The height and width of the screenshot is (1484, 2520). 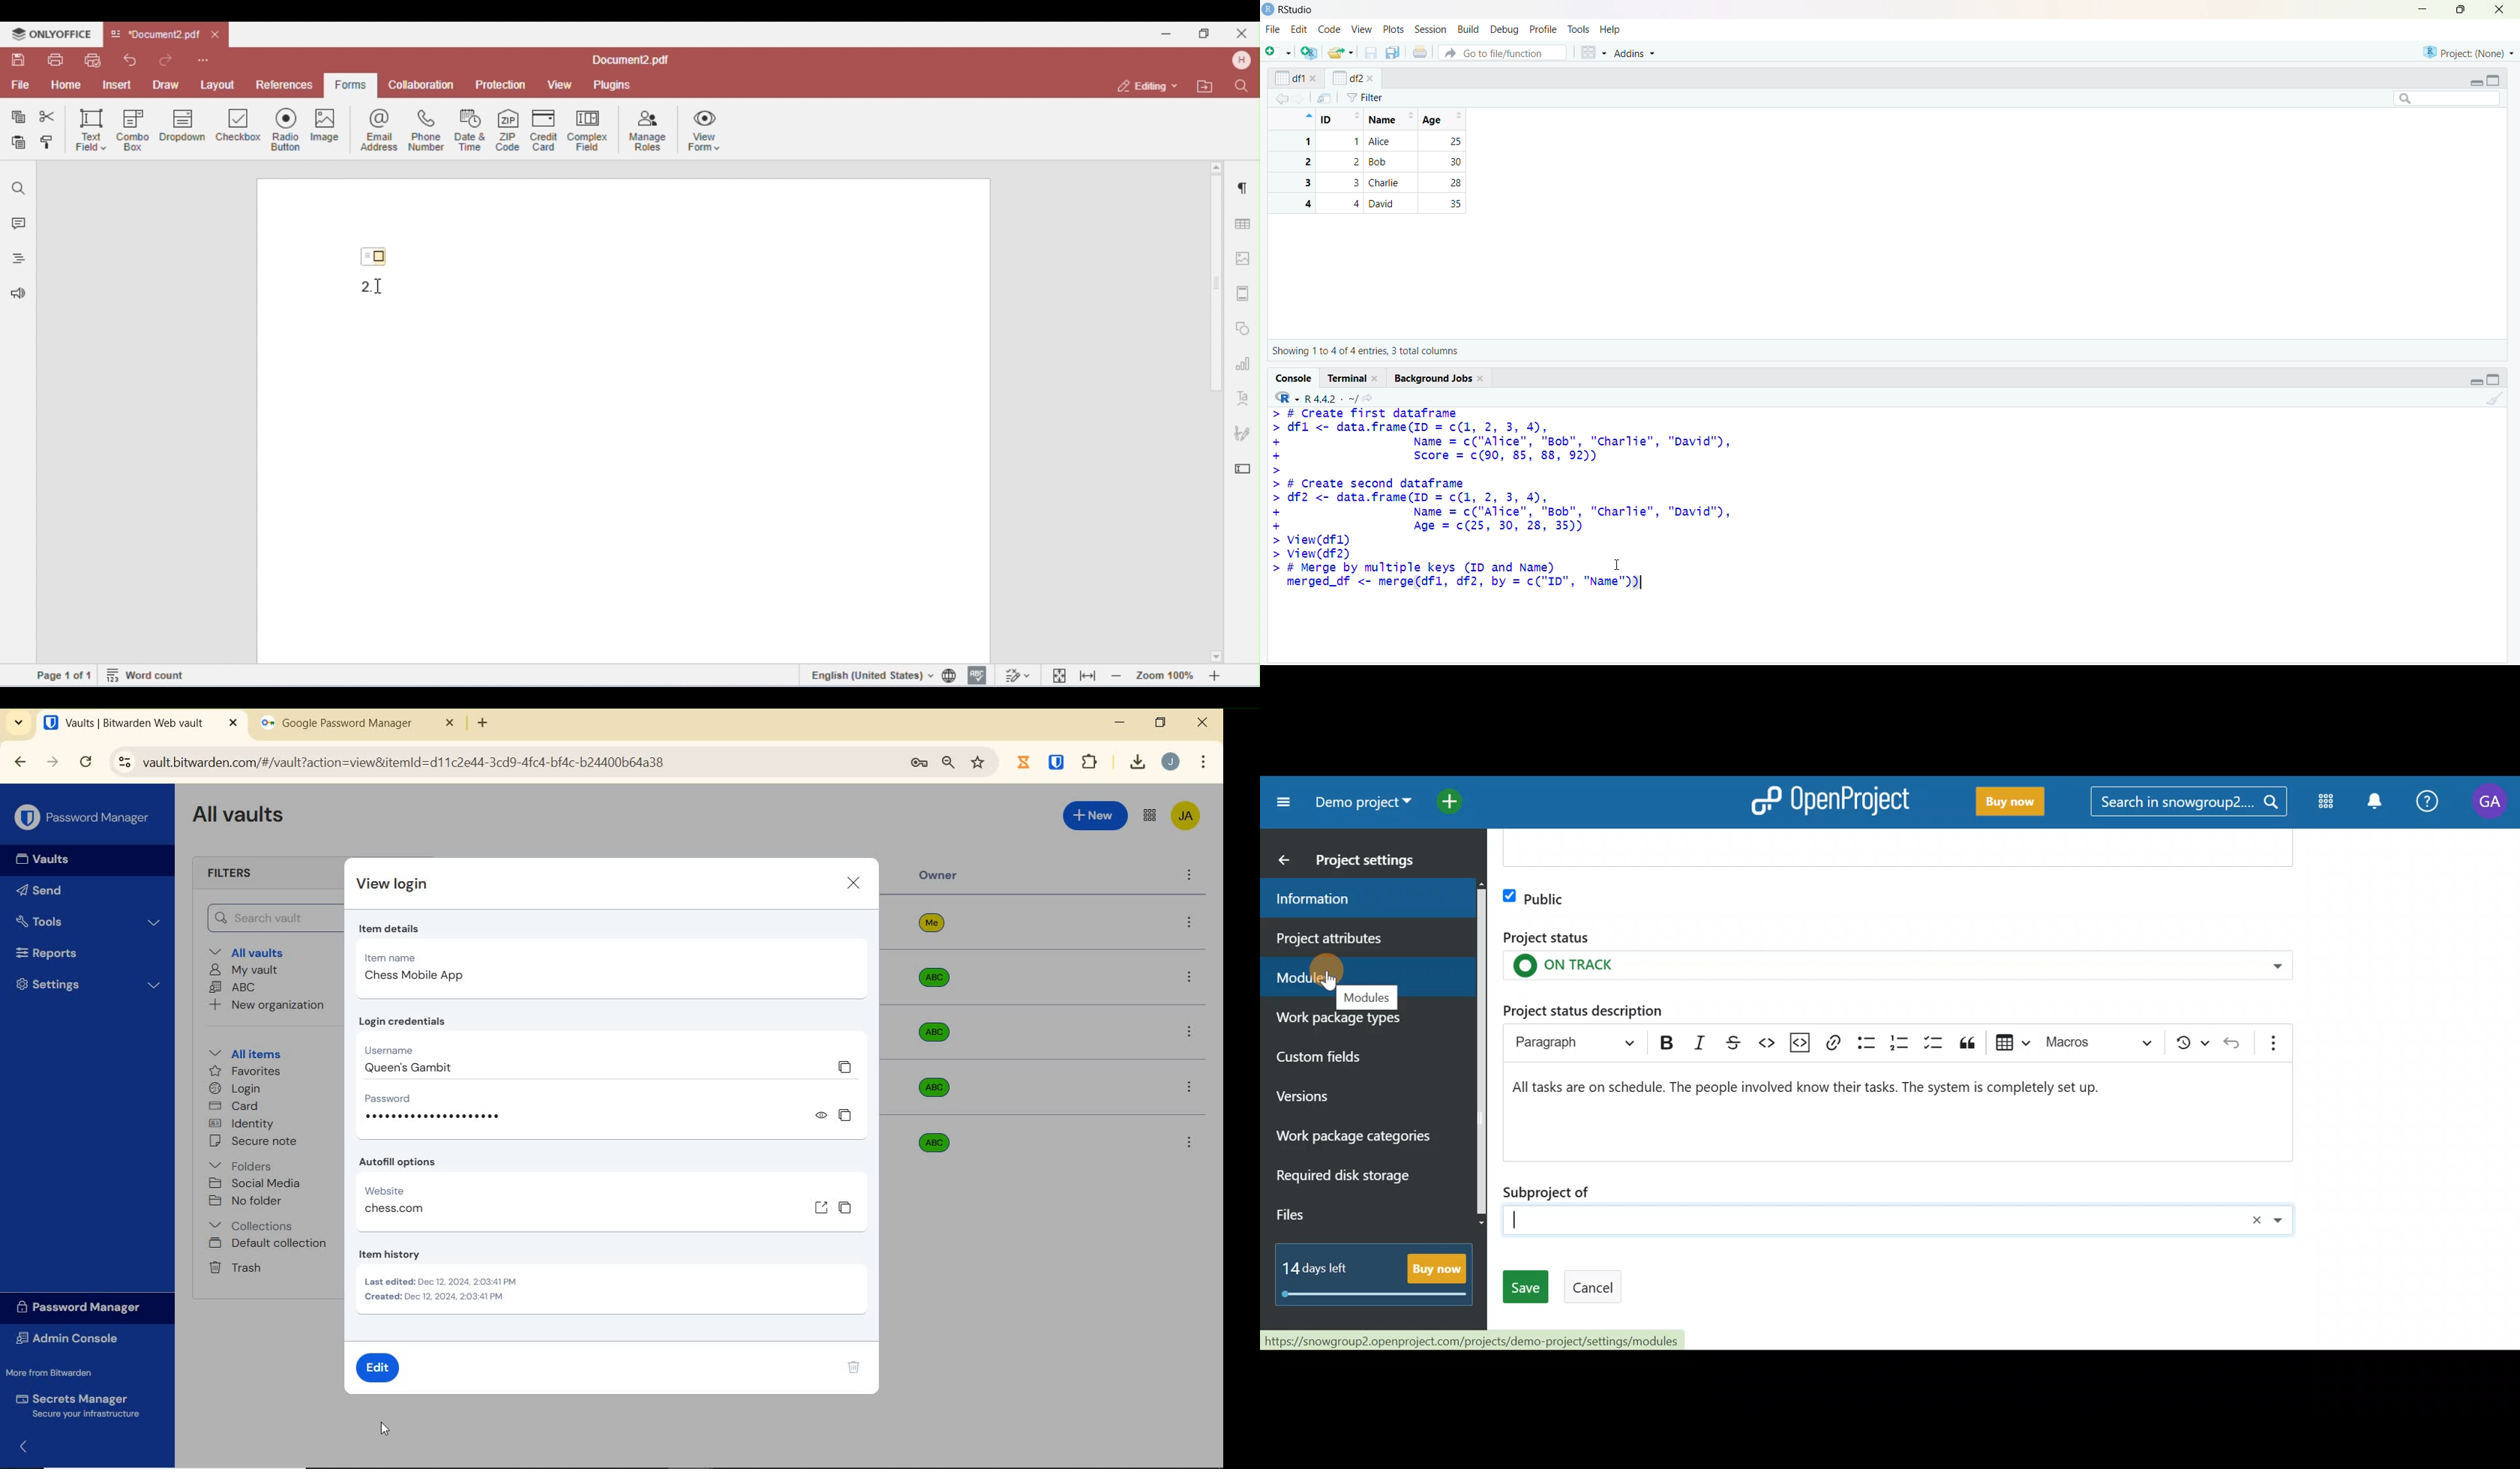 What do you see at coordinates (2279, 1039) in the screenshot?
I see `show more items` at bounding box center [2279, 1039].